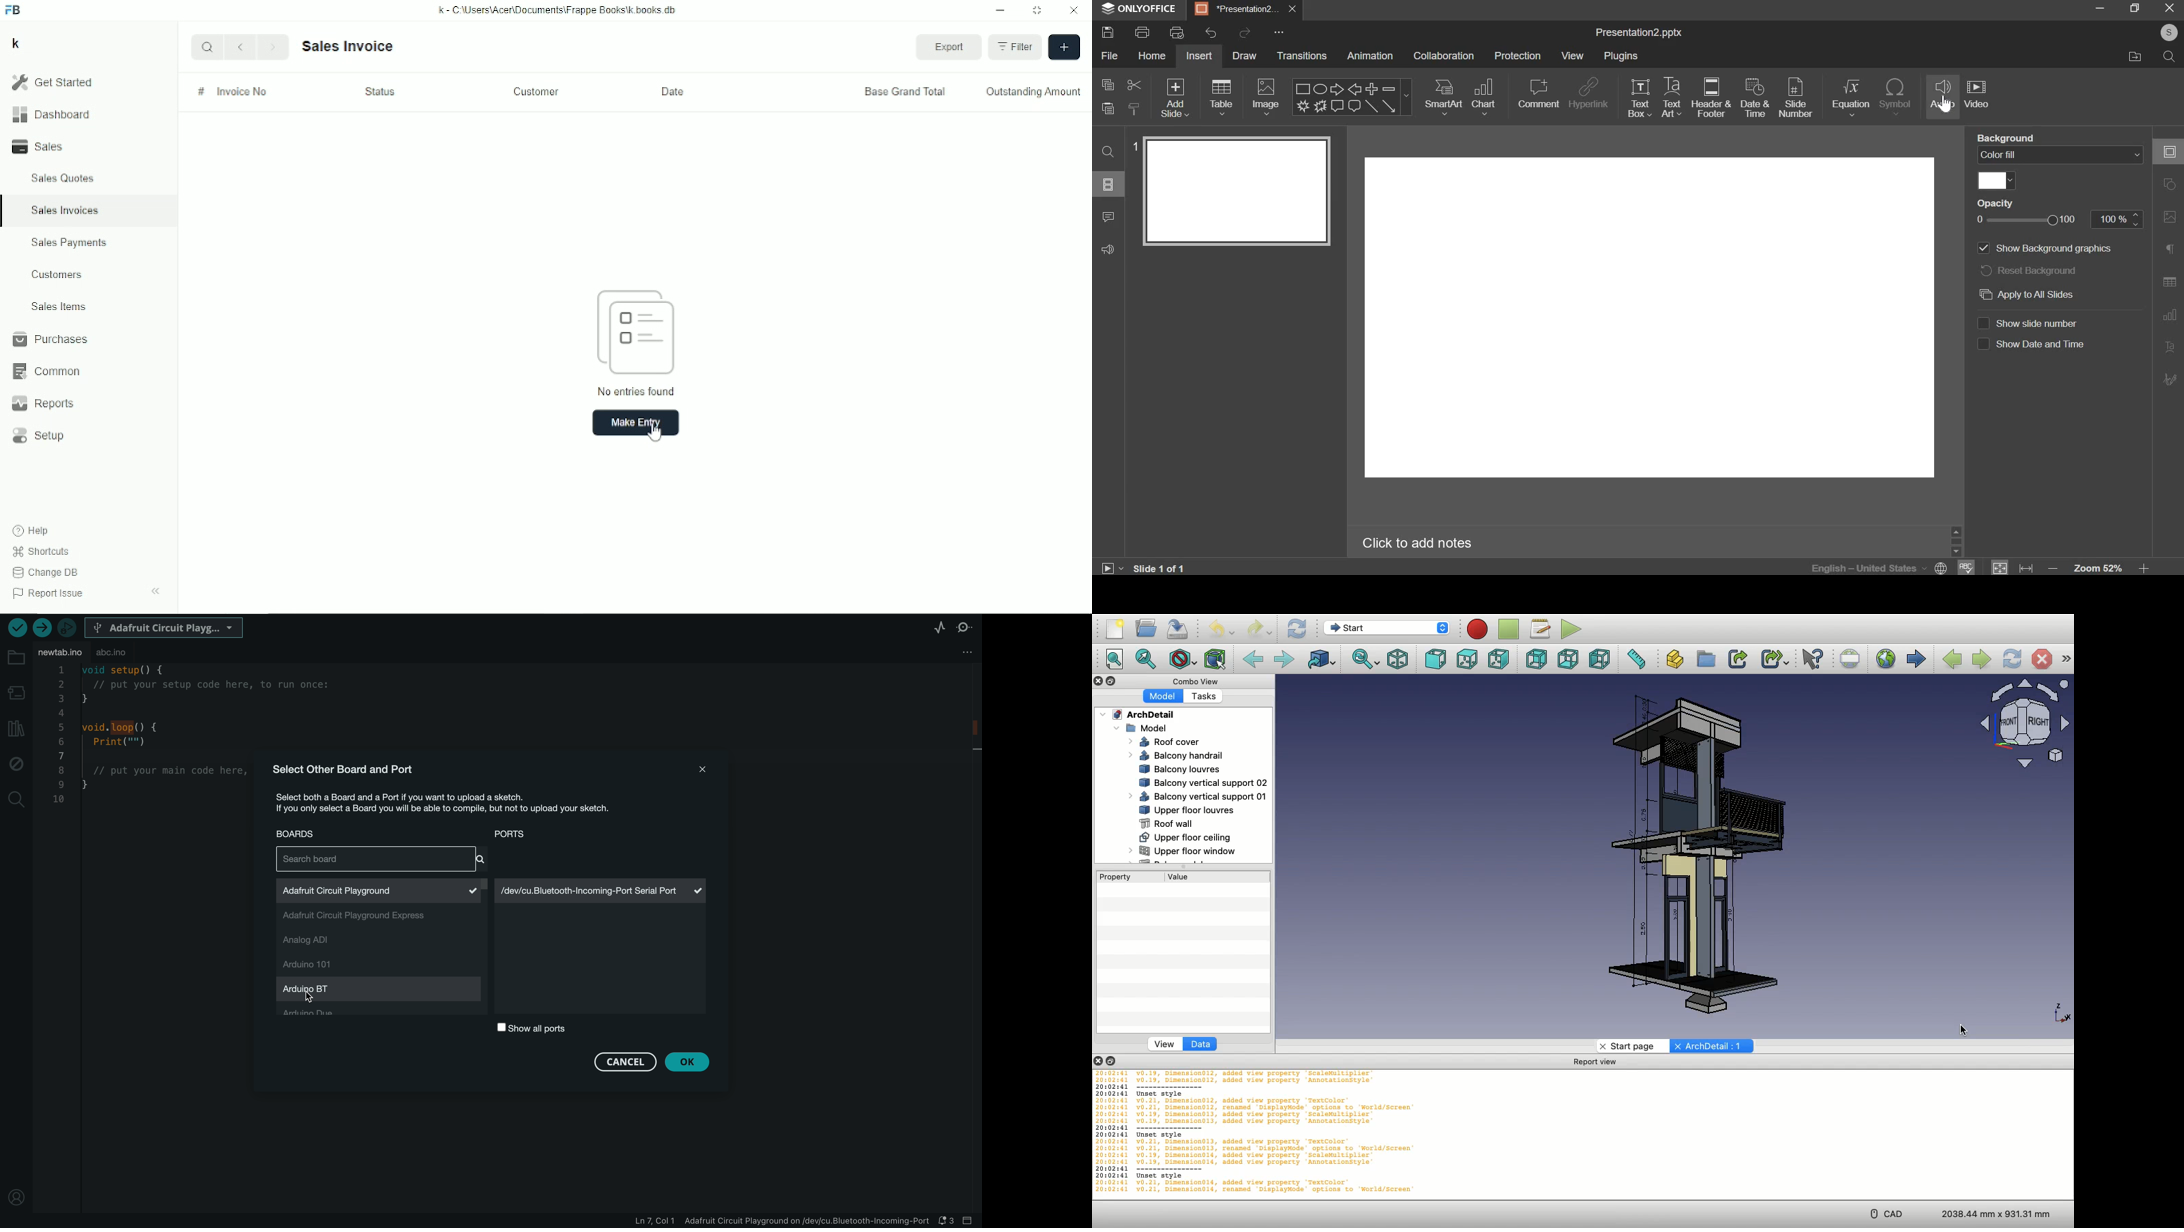 The height and width of the screenshot is (1232, 2184). What do you see at coordinates (58, 307) in the screenshot?
I see `Sales items` at bounding box center [58, 307].